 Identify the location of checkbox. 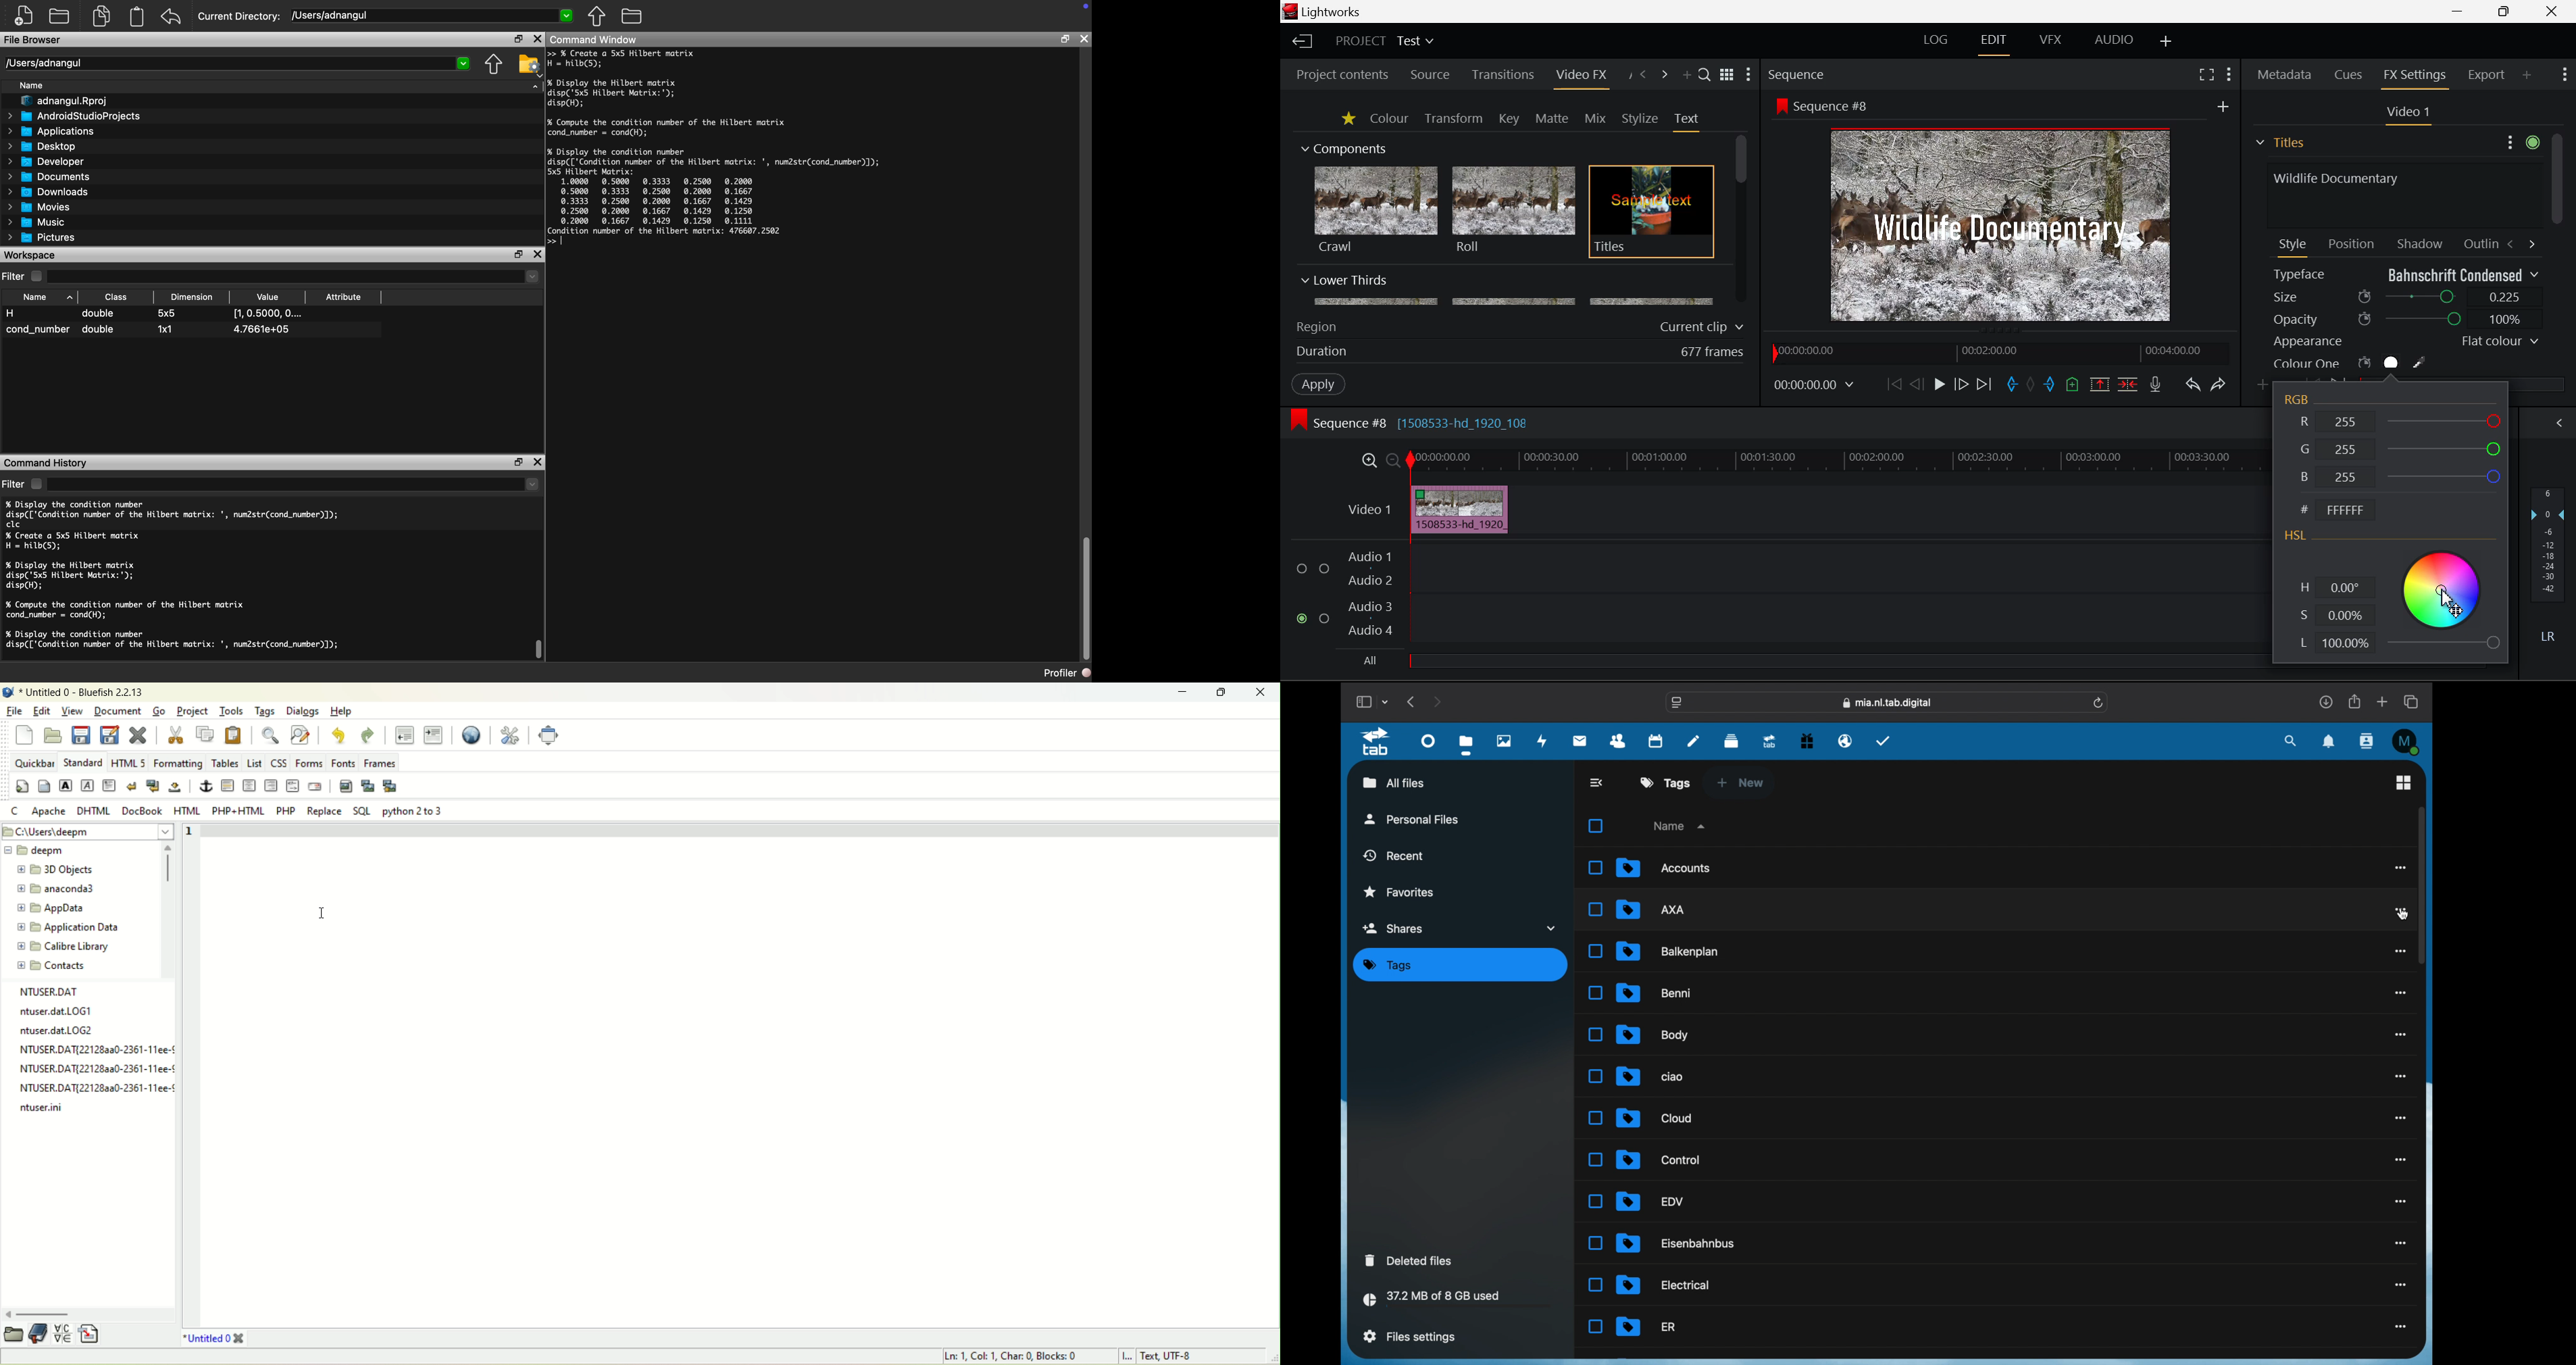
(1305, 570).